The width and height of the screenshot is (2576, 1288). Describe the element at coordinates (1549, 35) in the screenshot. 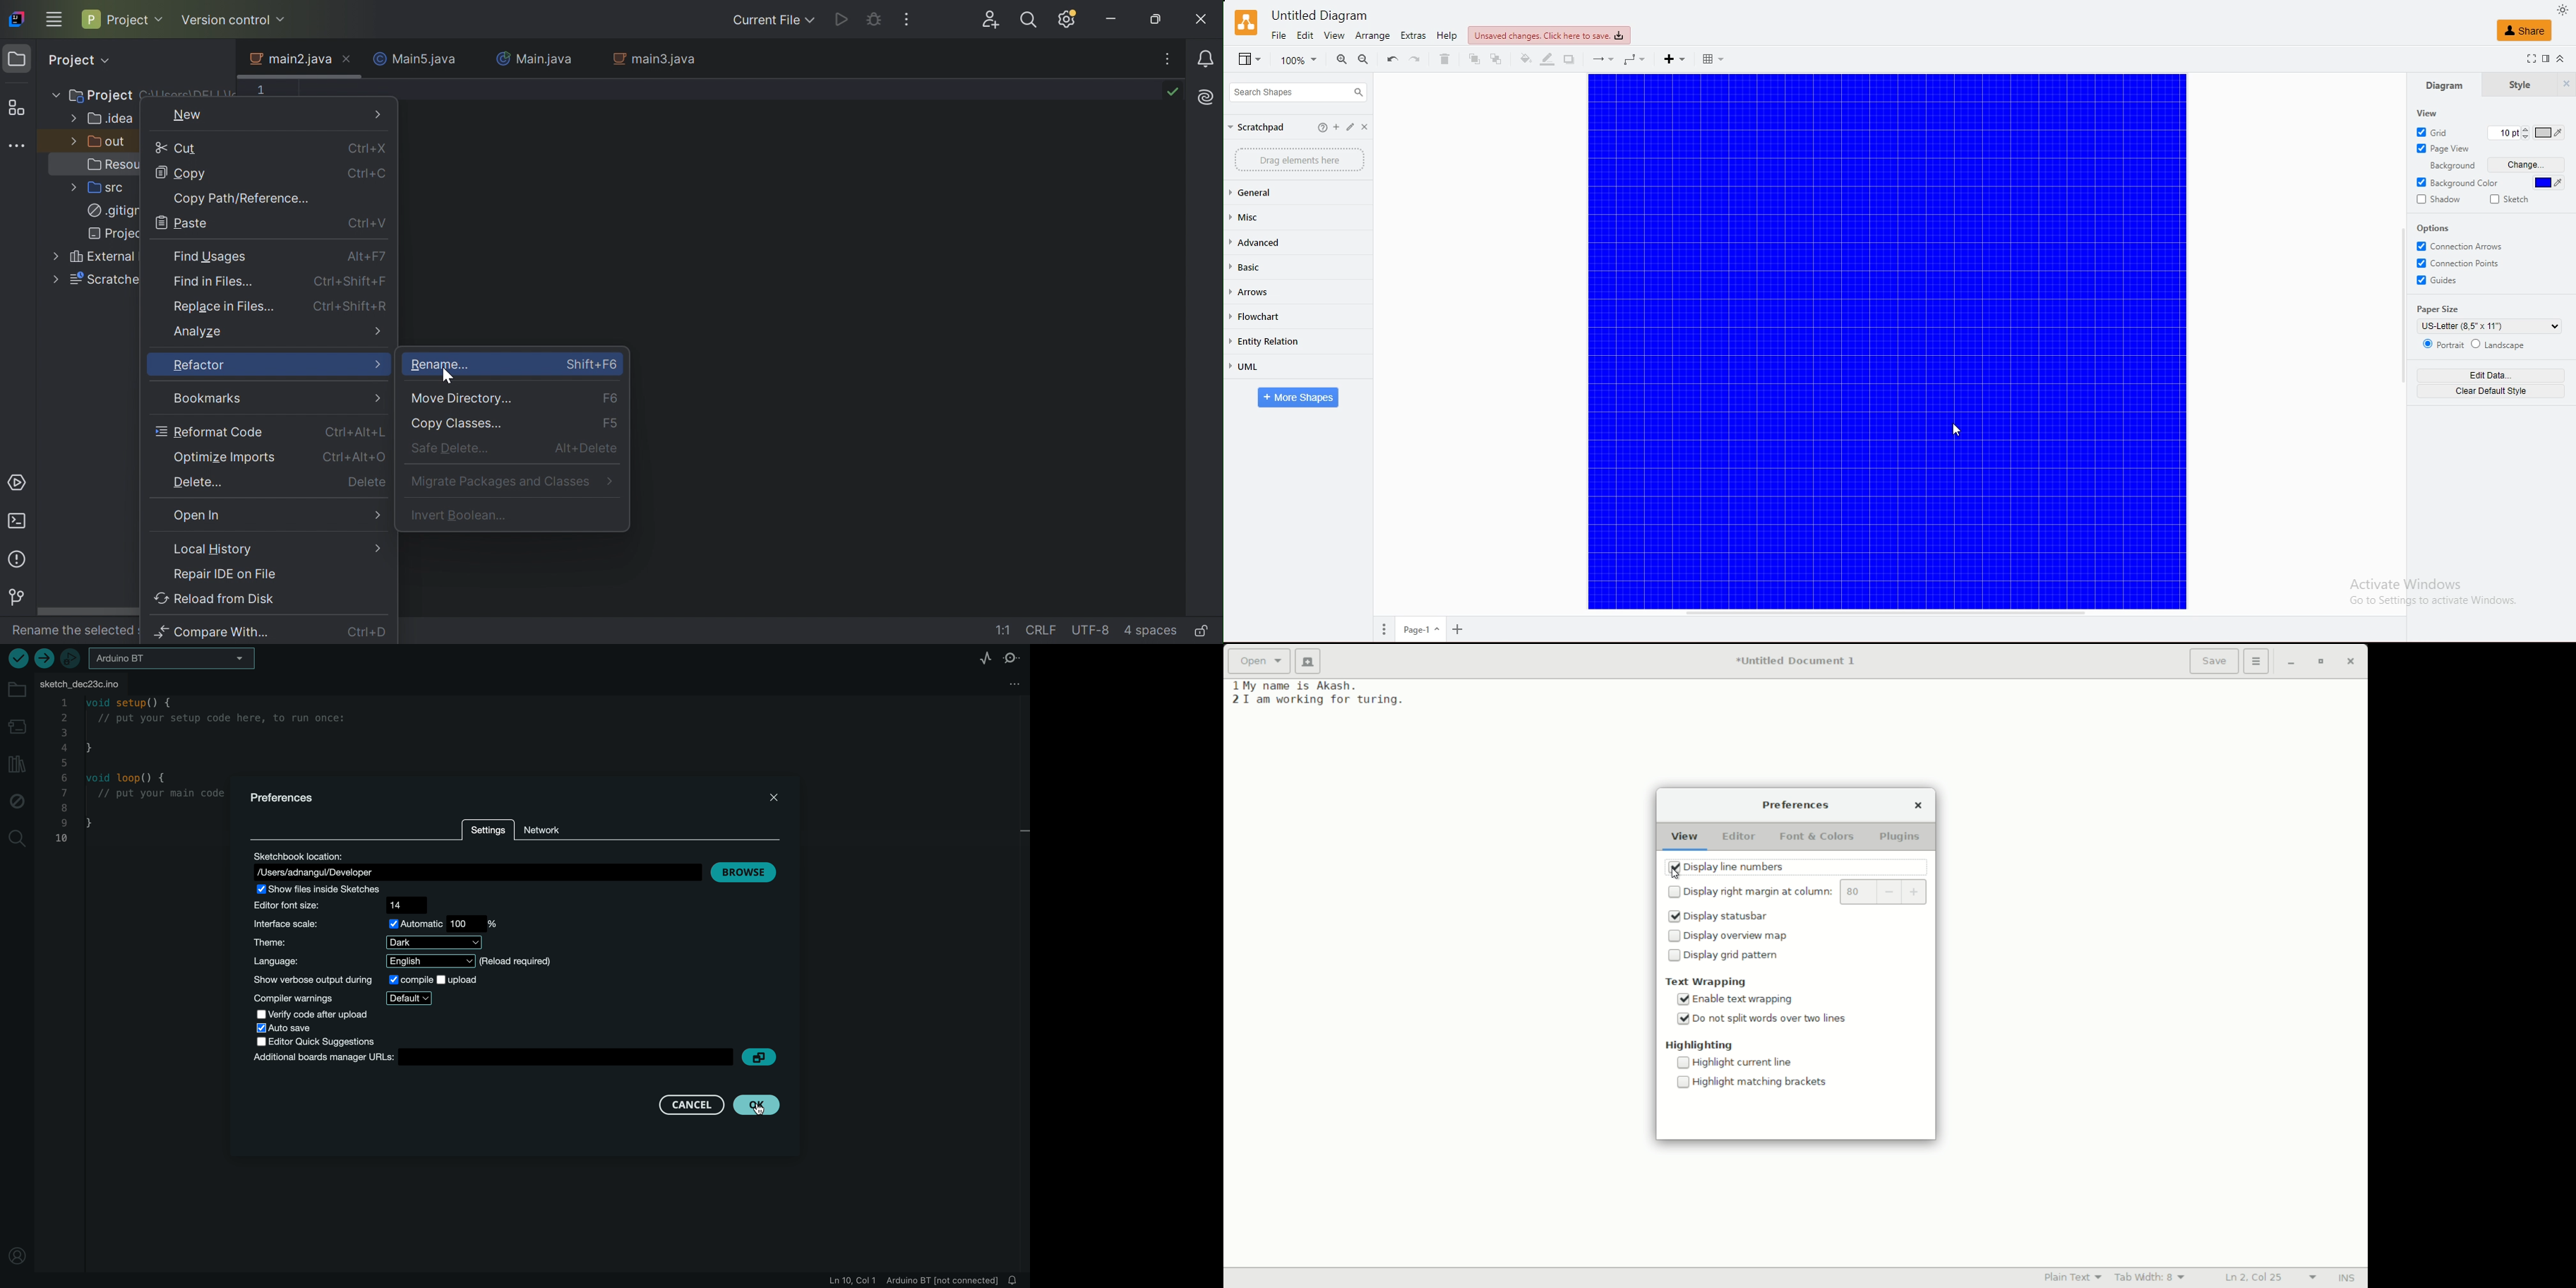

I see `click to save` at that location.